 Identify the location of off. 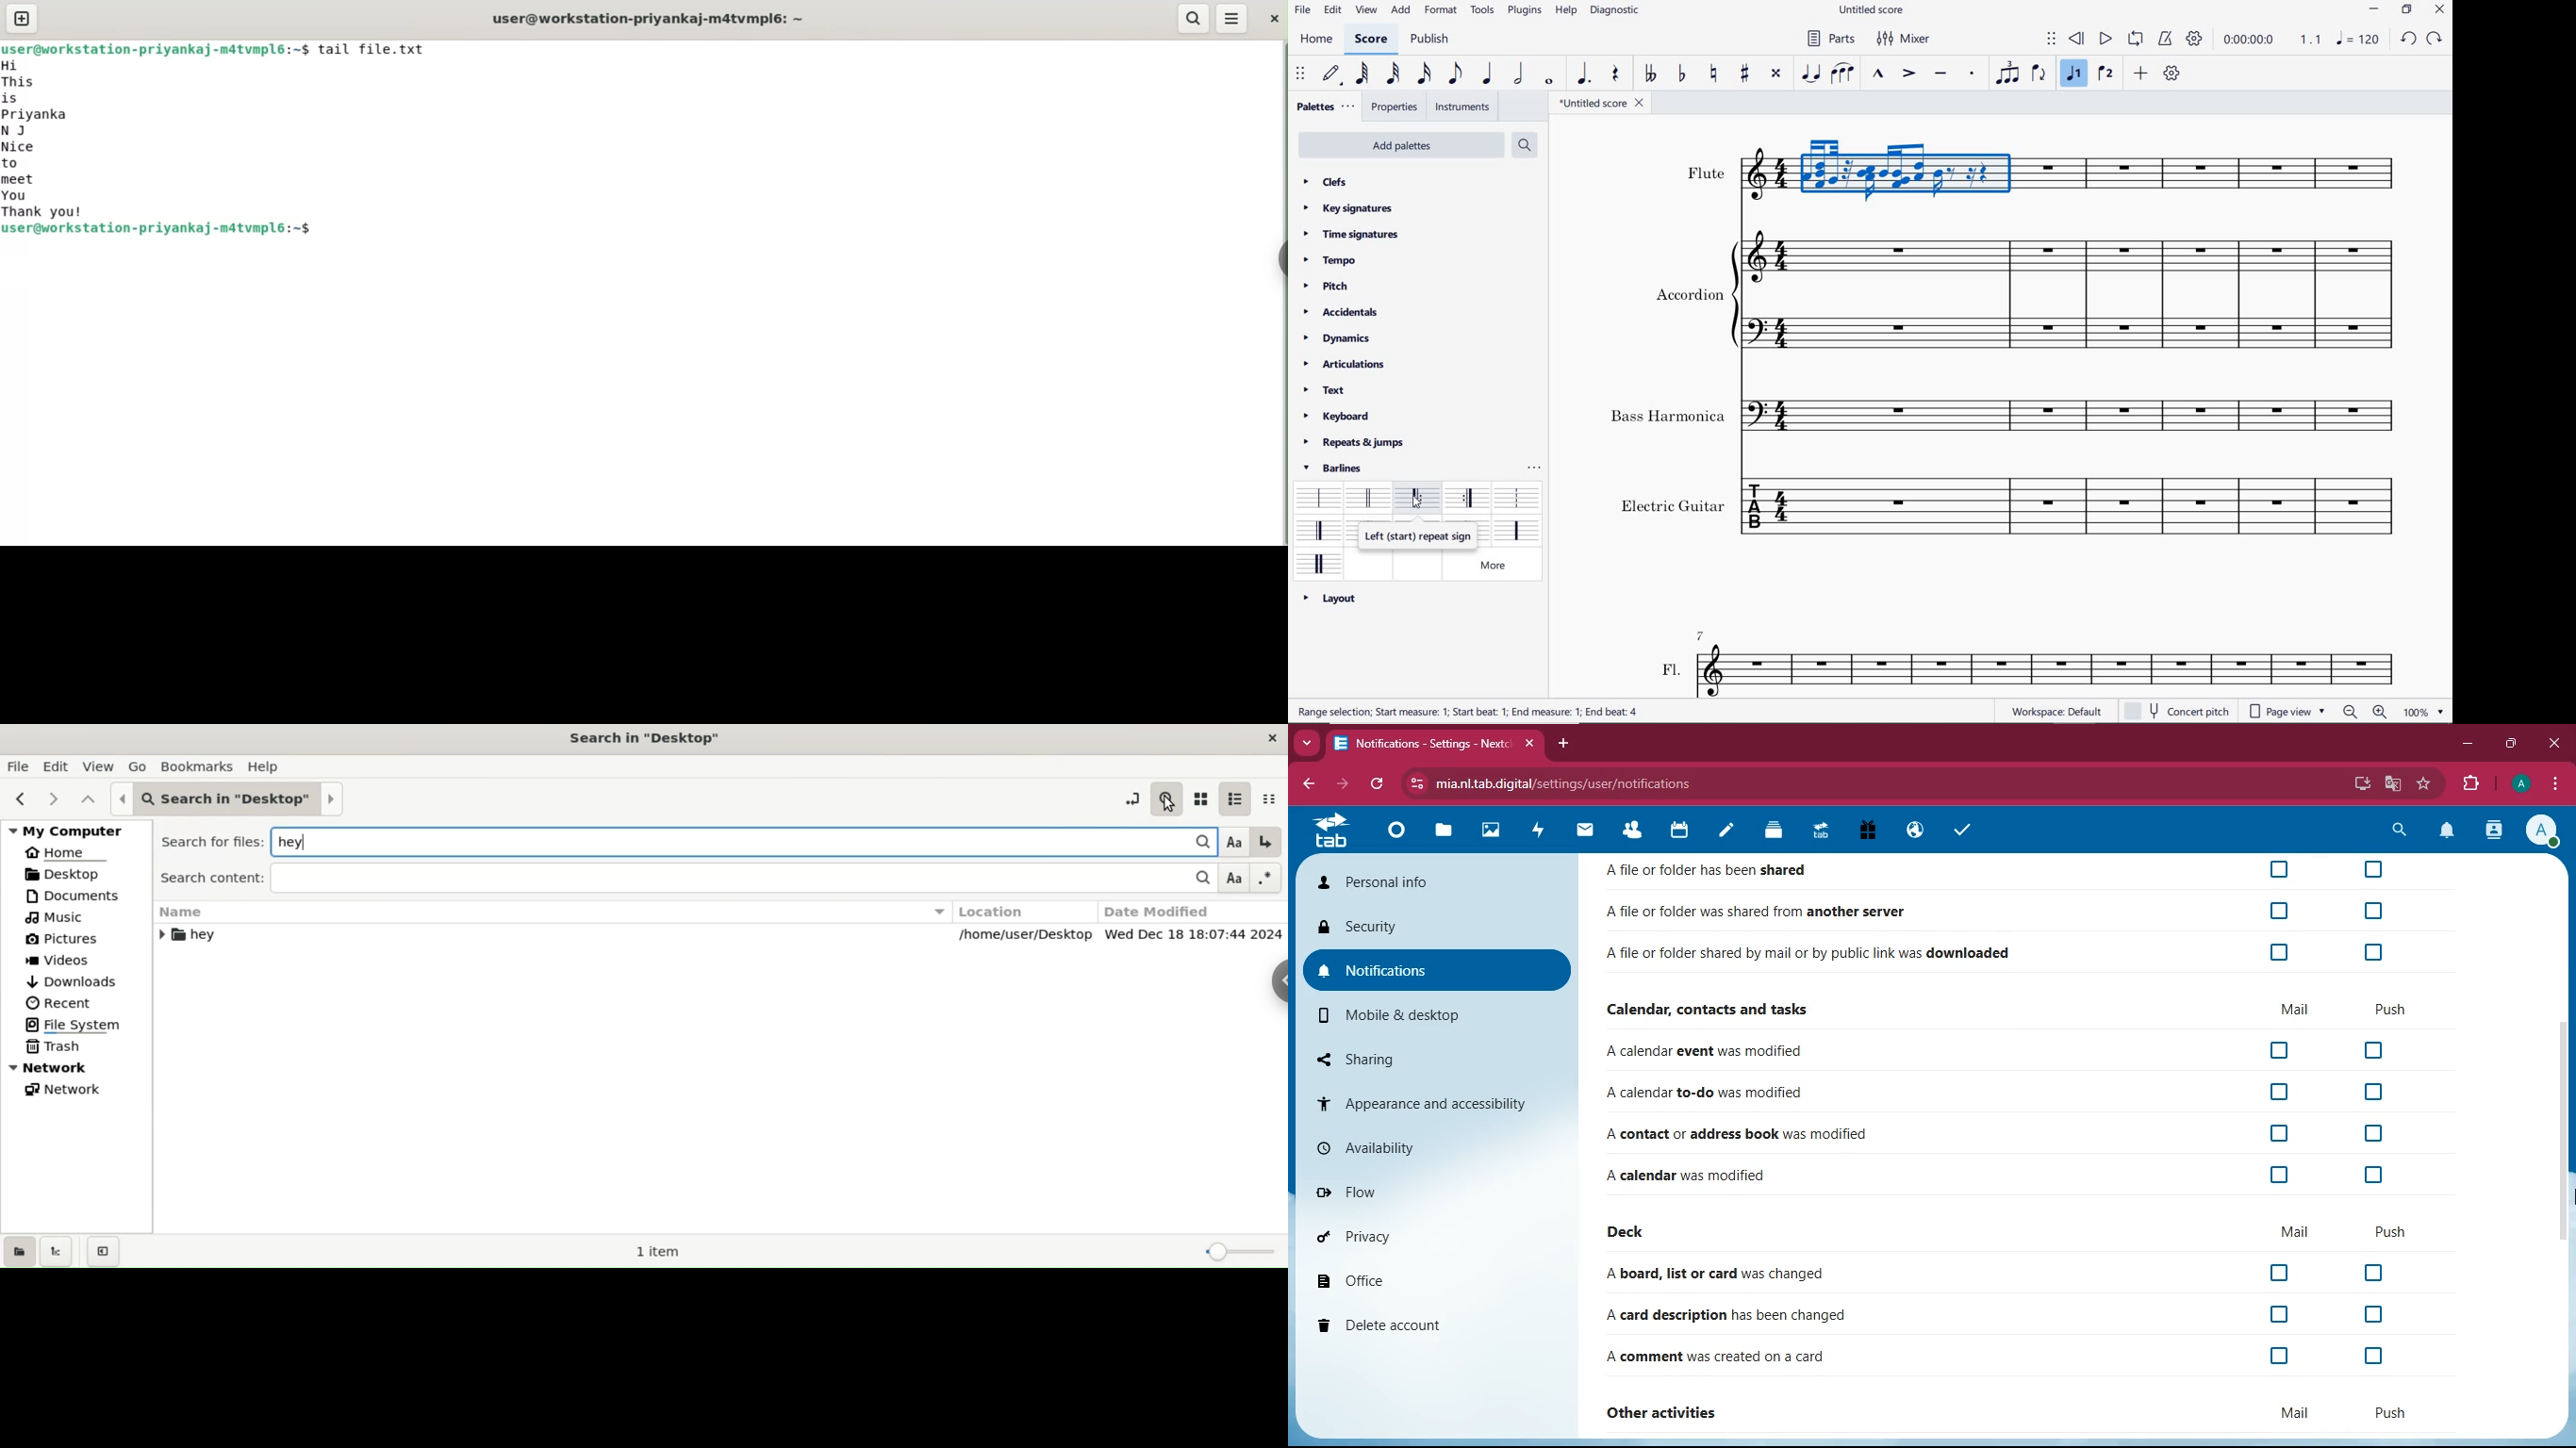
(2279, 956).